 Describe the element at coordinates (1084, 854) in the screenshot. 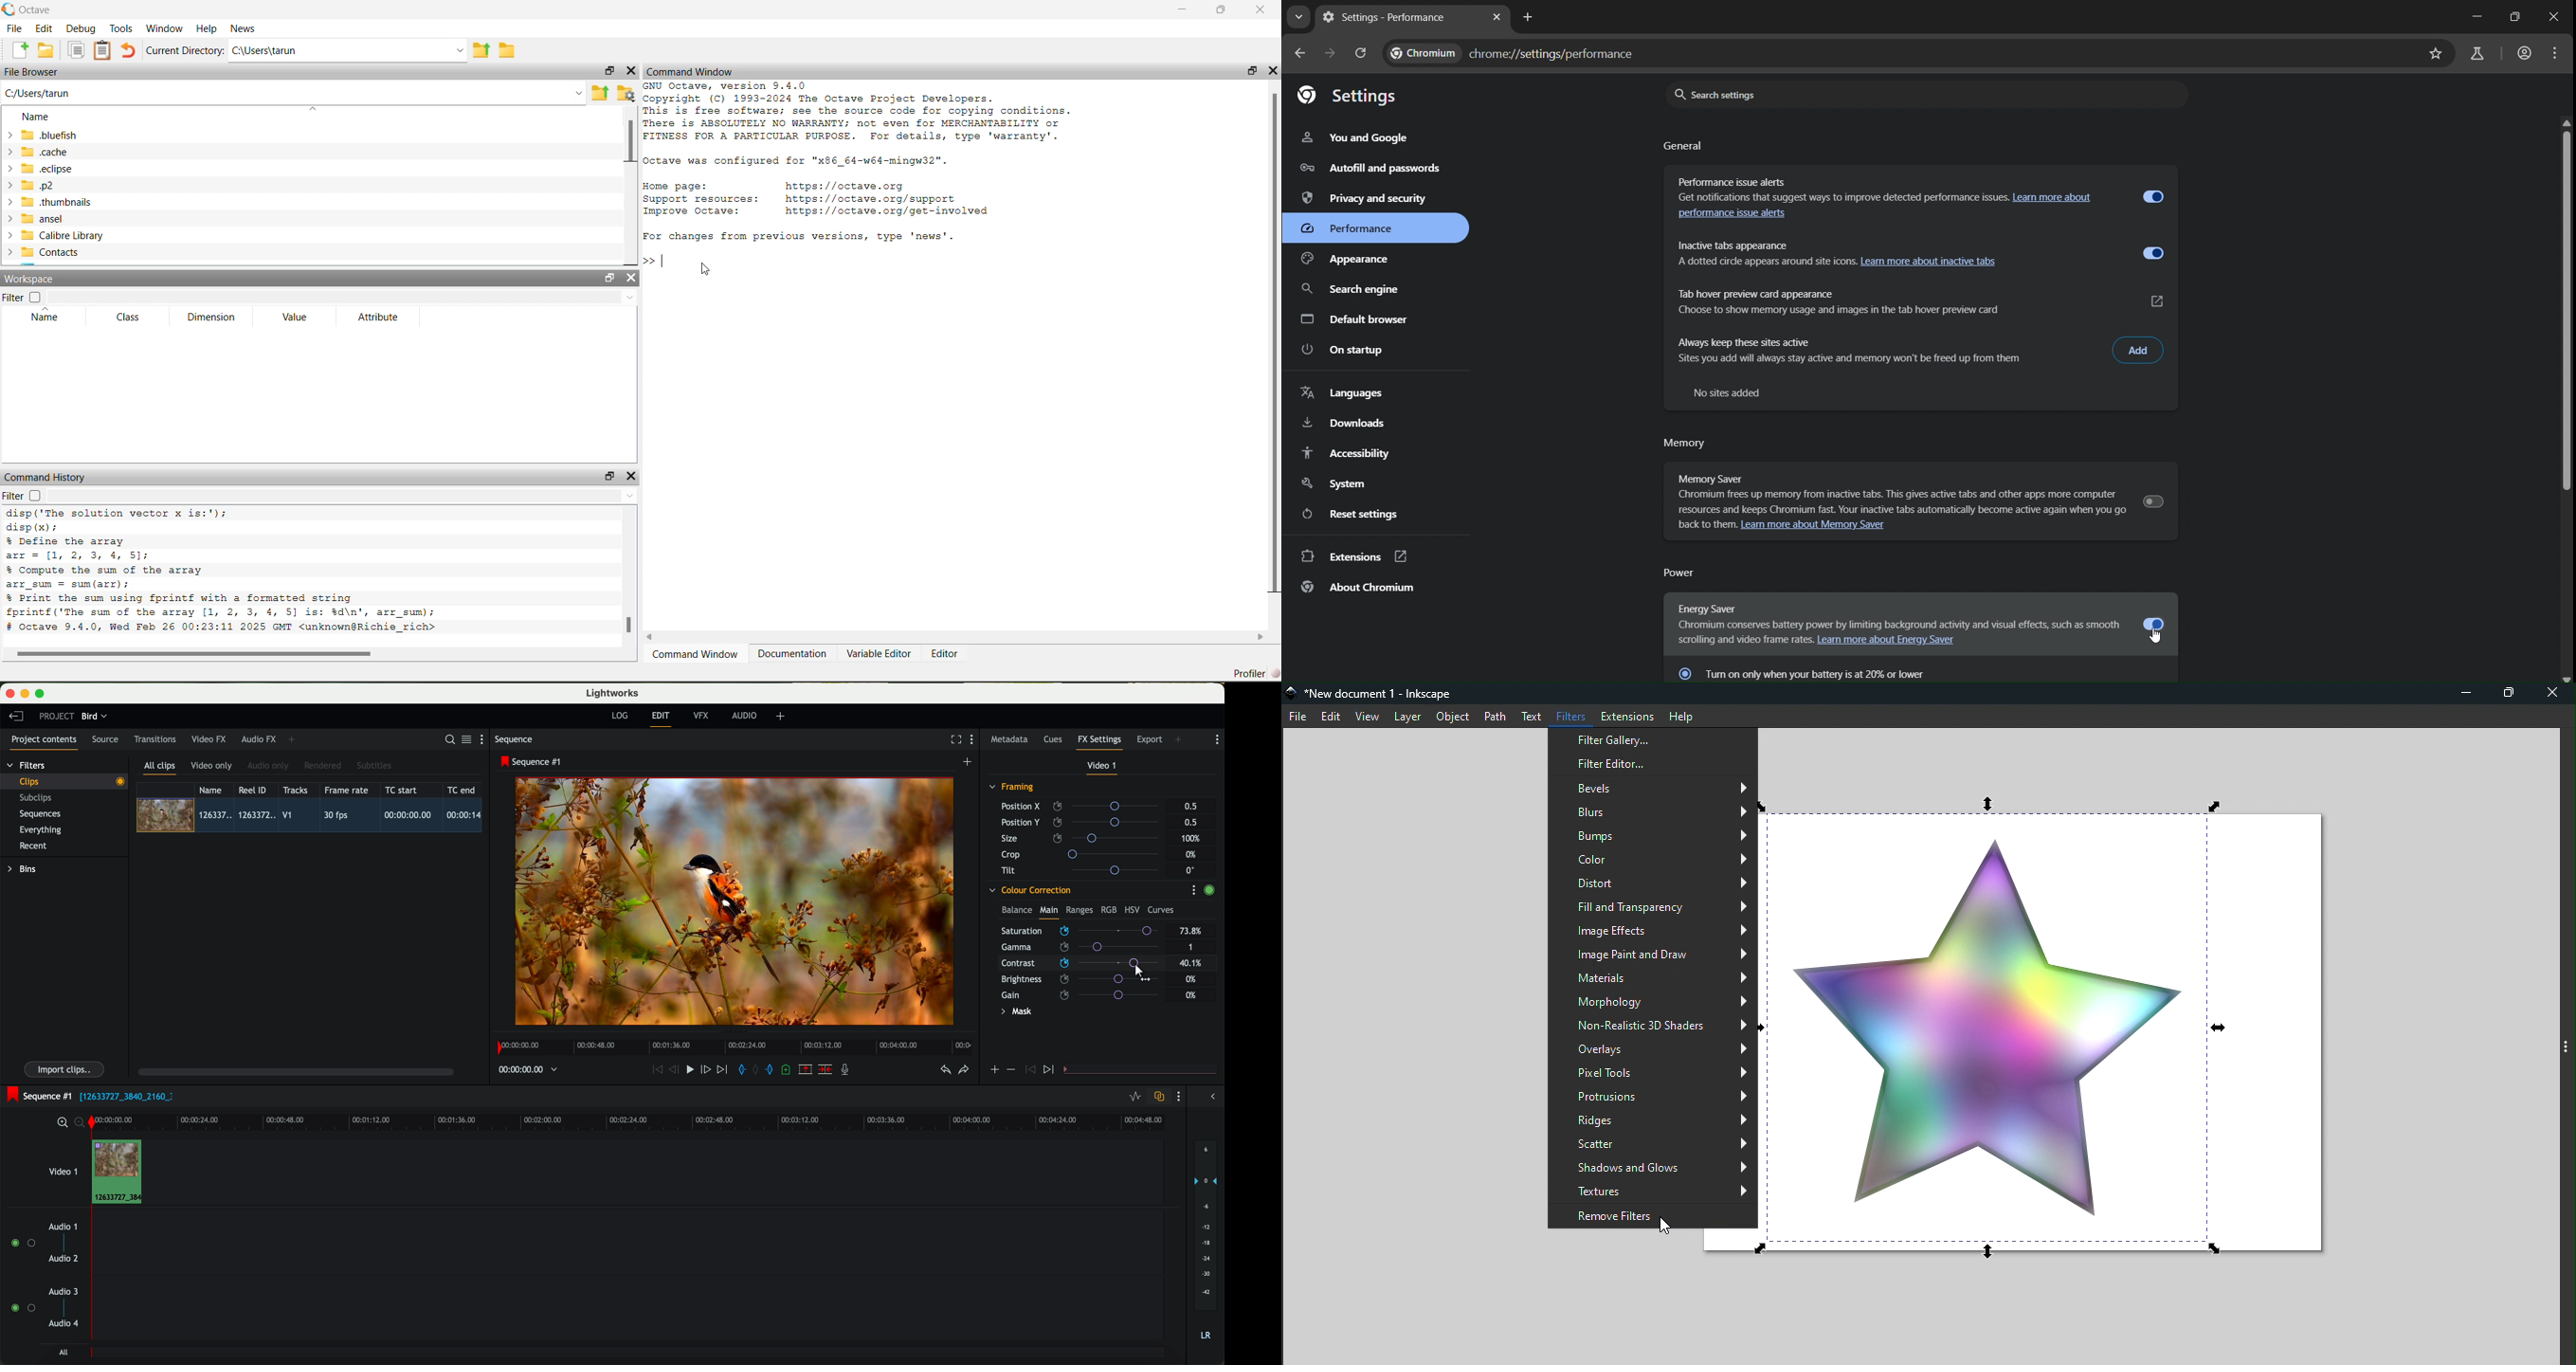

I see `crop` at that location.